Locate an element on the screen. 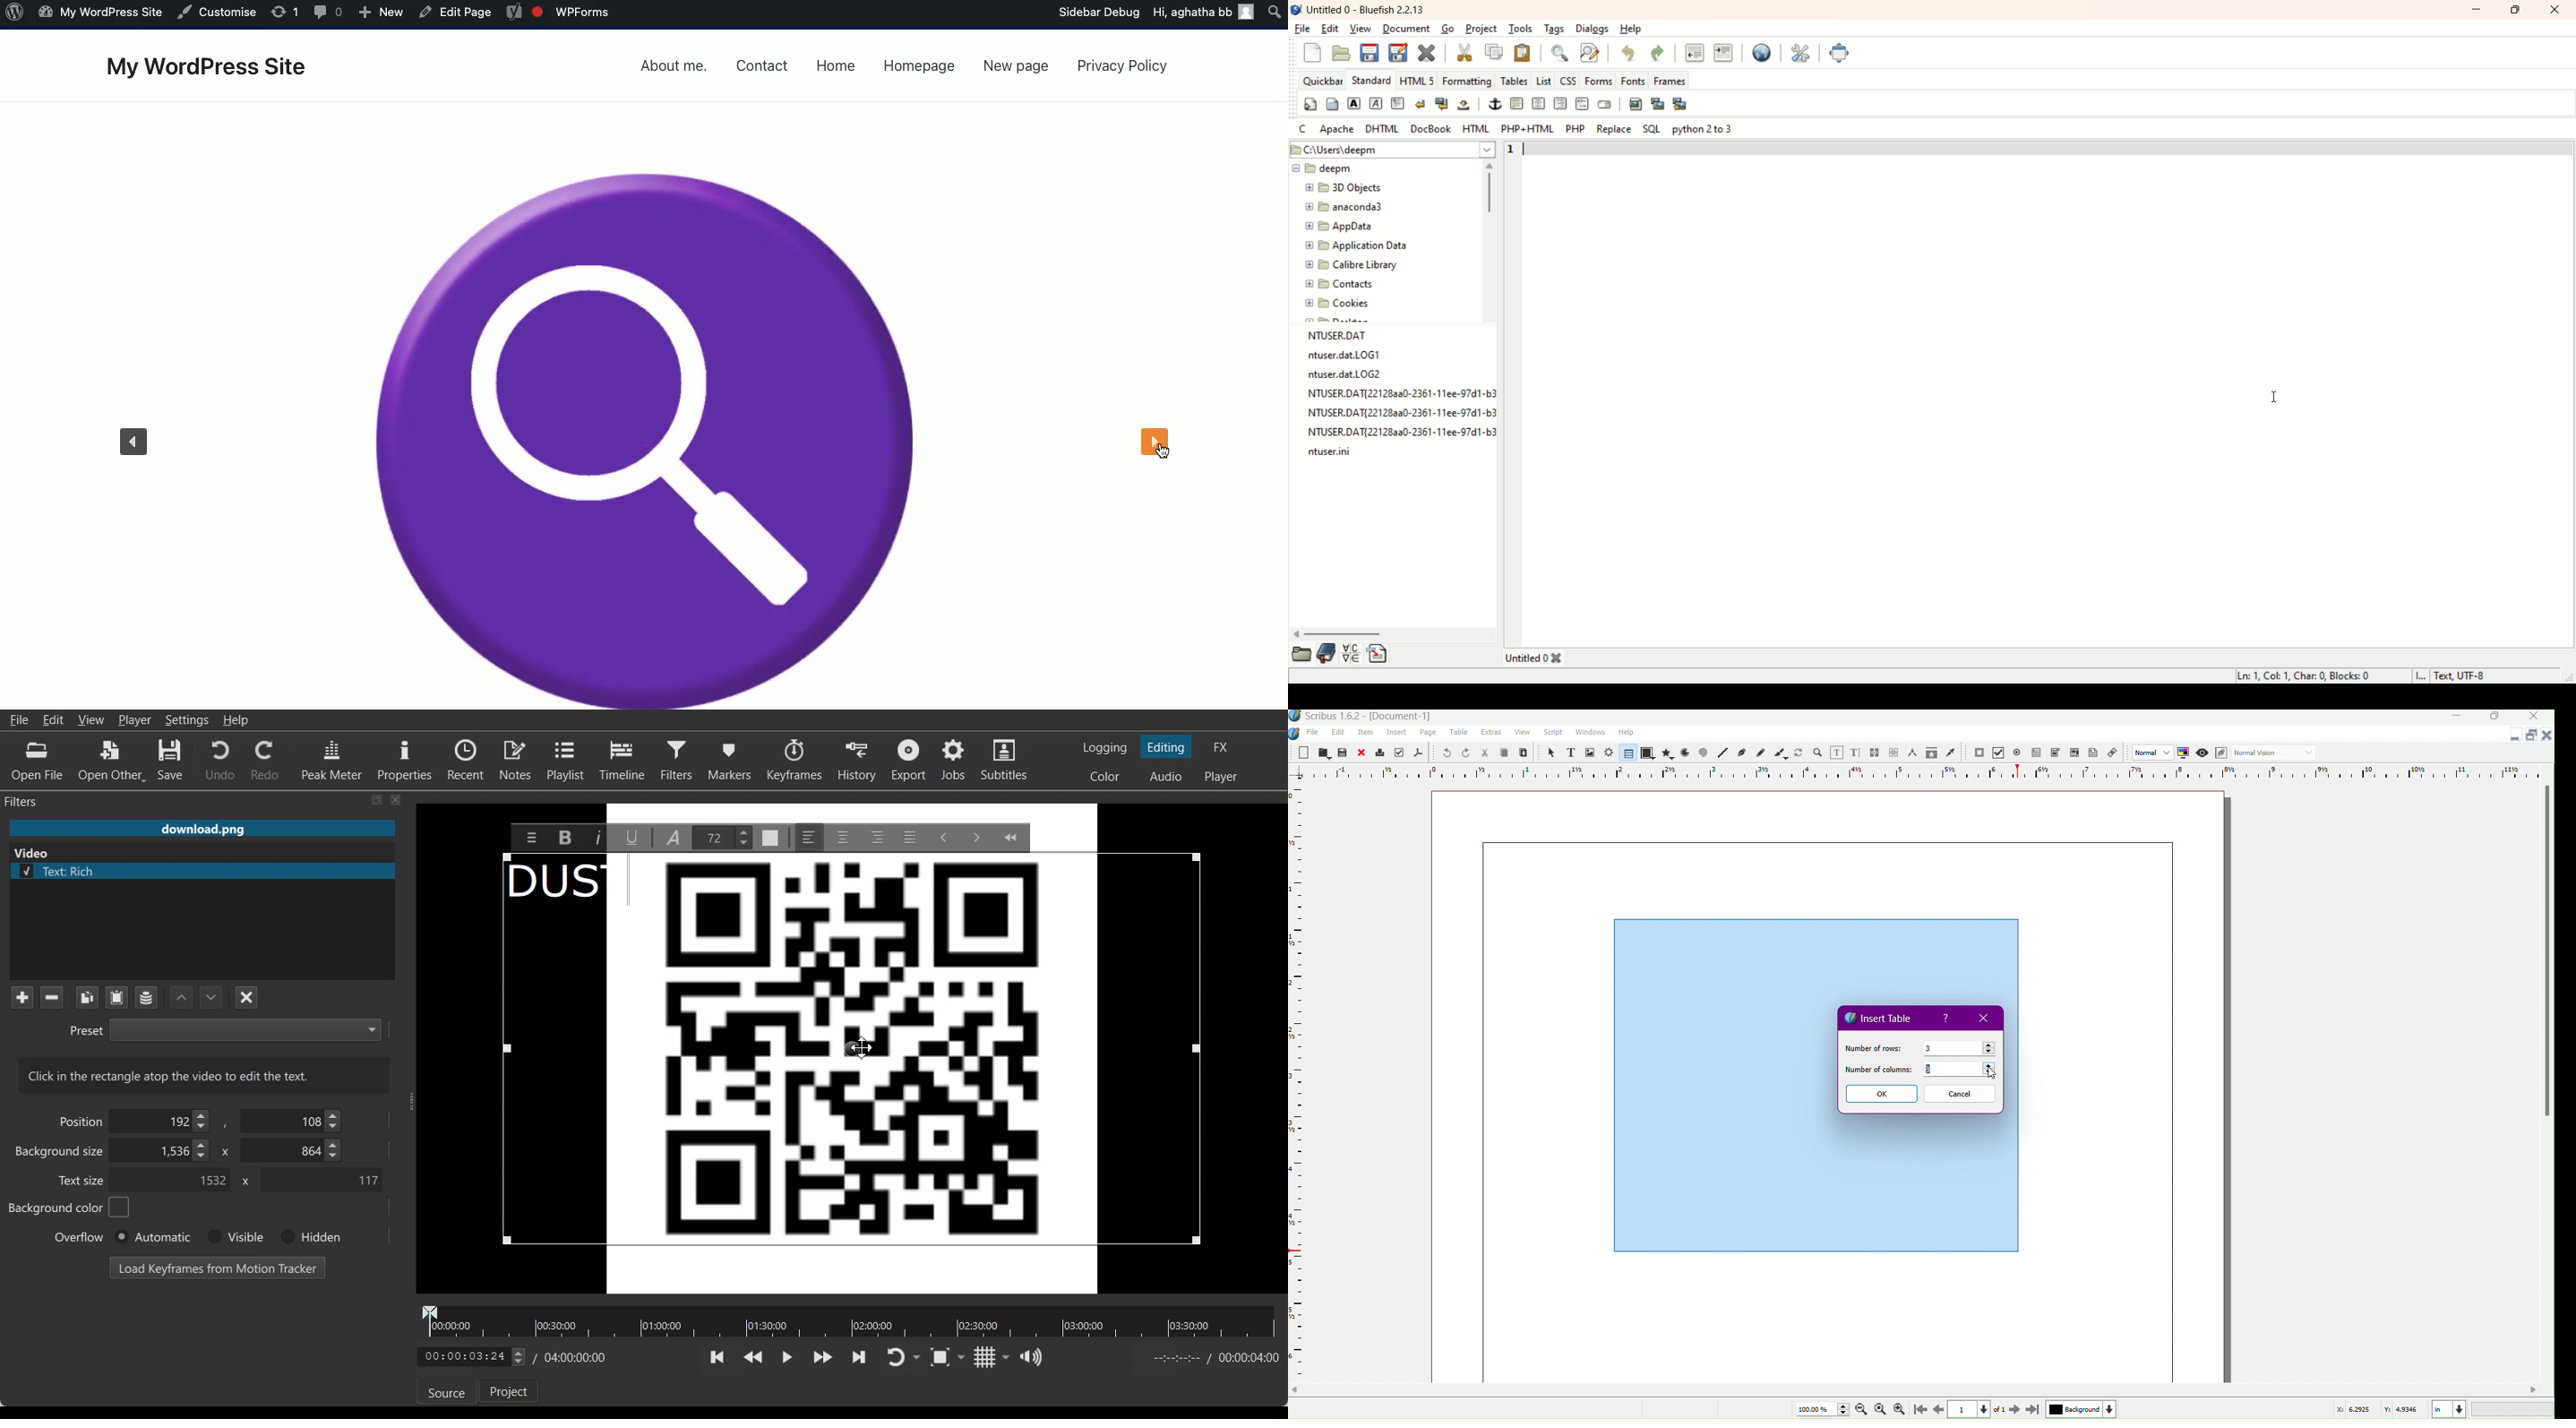 This screenshot has height=1428, width=2576. Link Text Frames is located at coordinates (1875, 750).